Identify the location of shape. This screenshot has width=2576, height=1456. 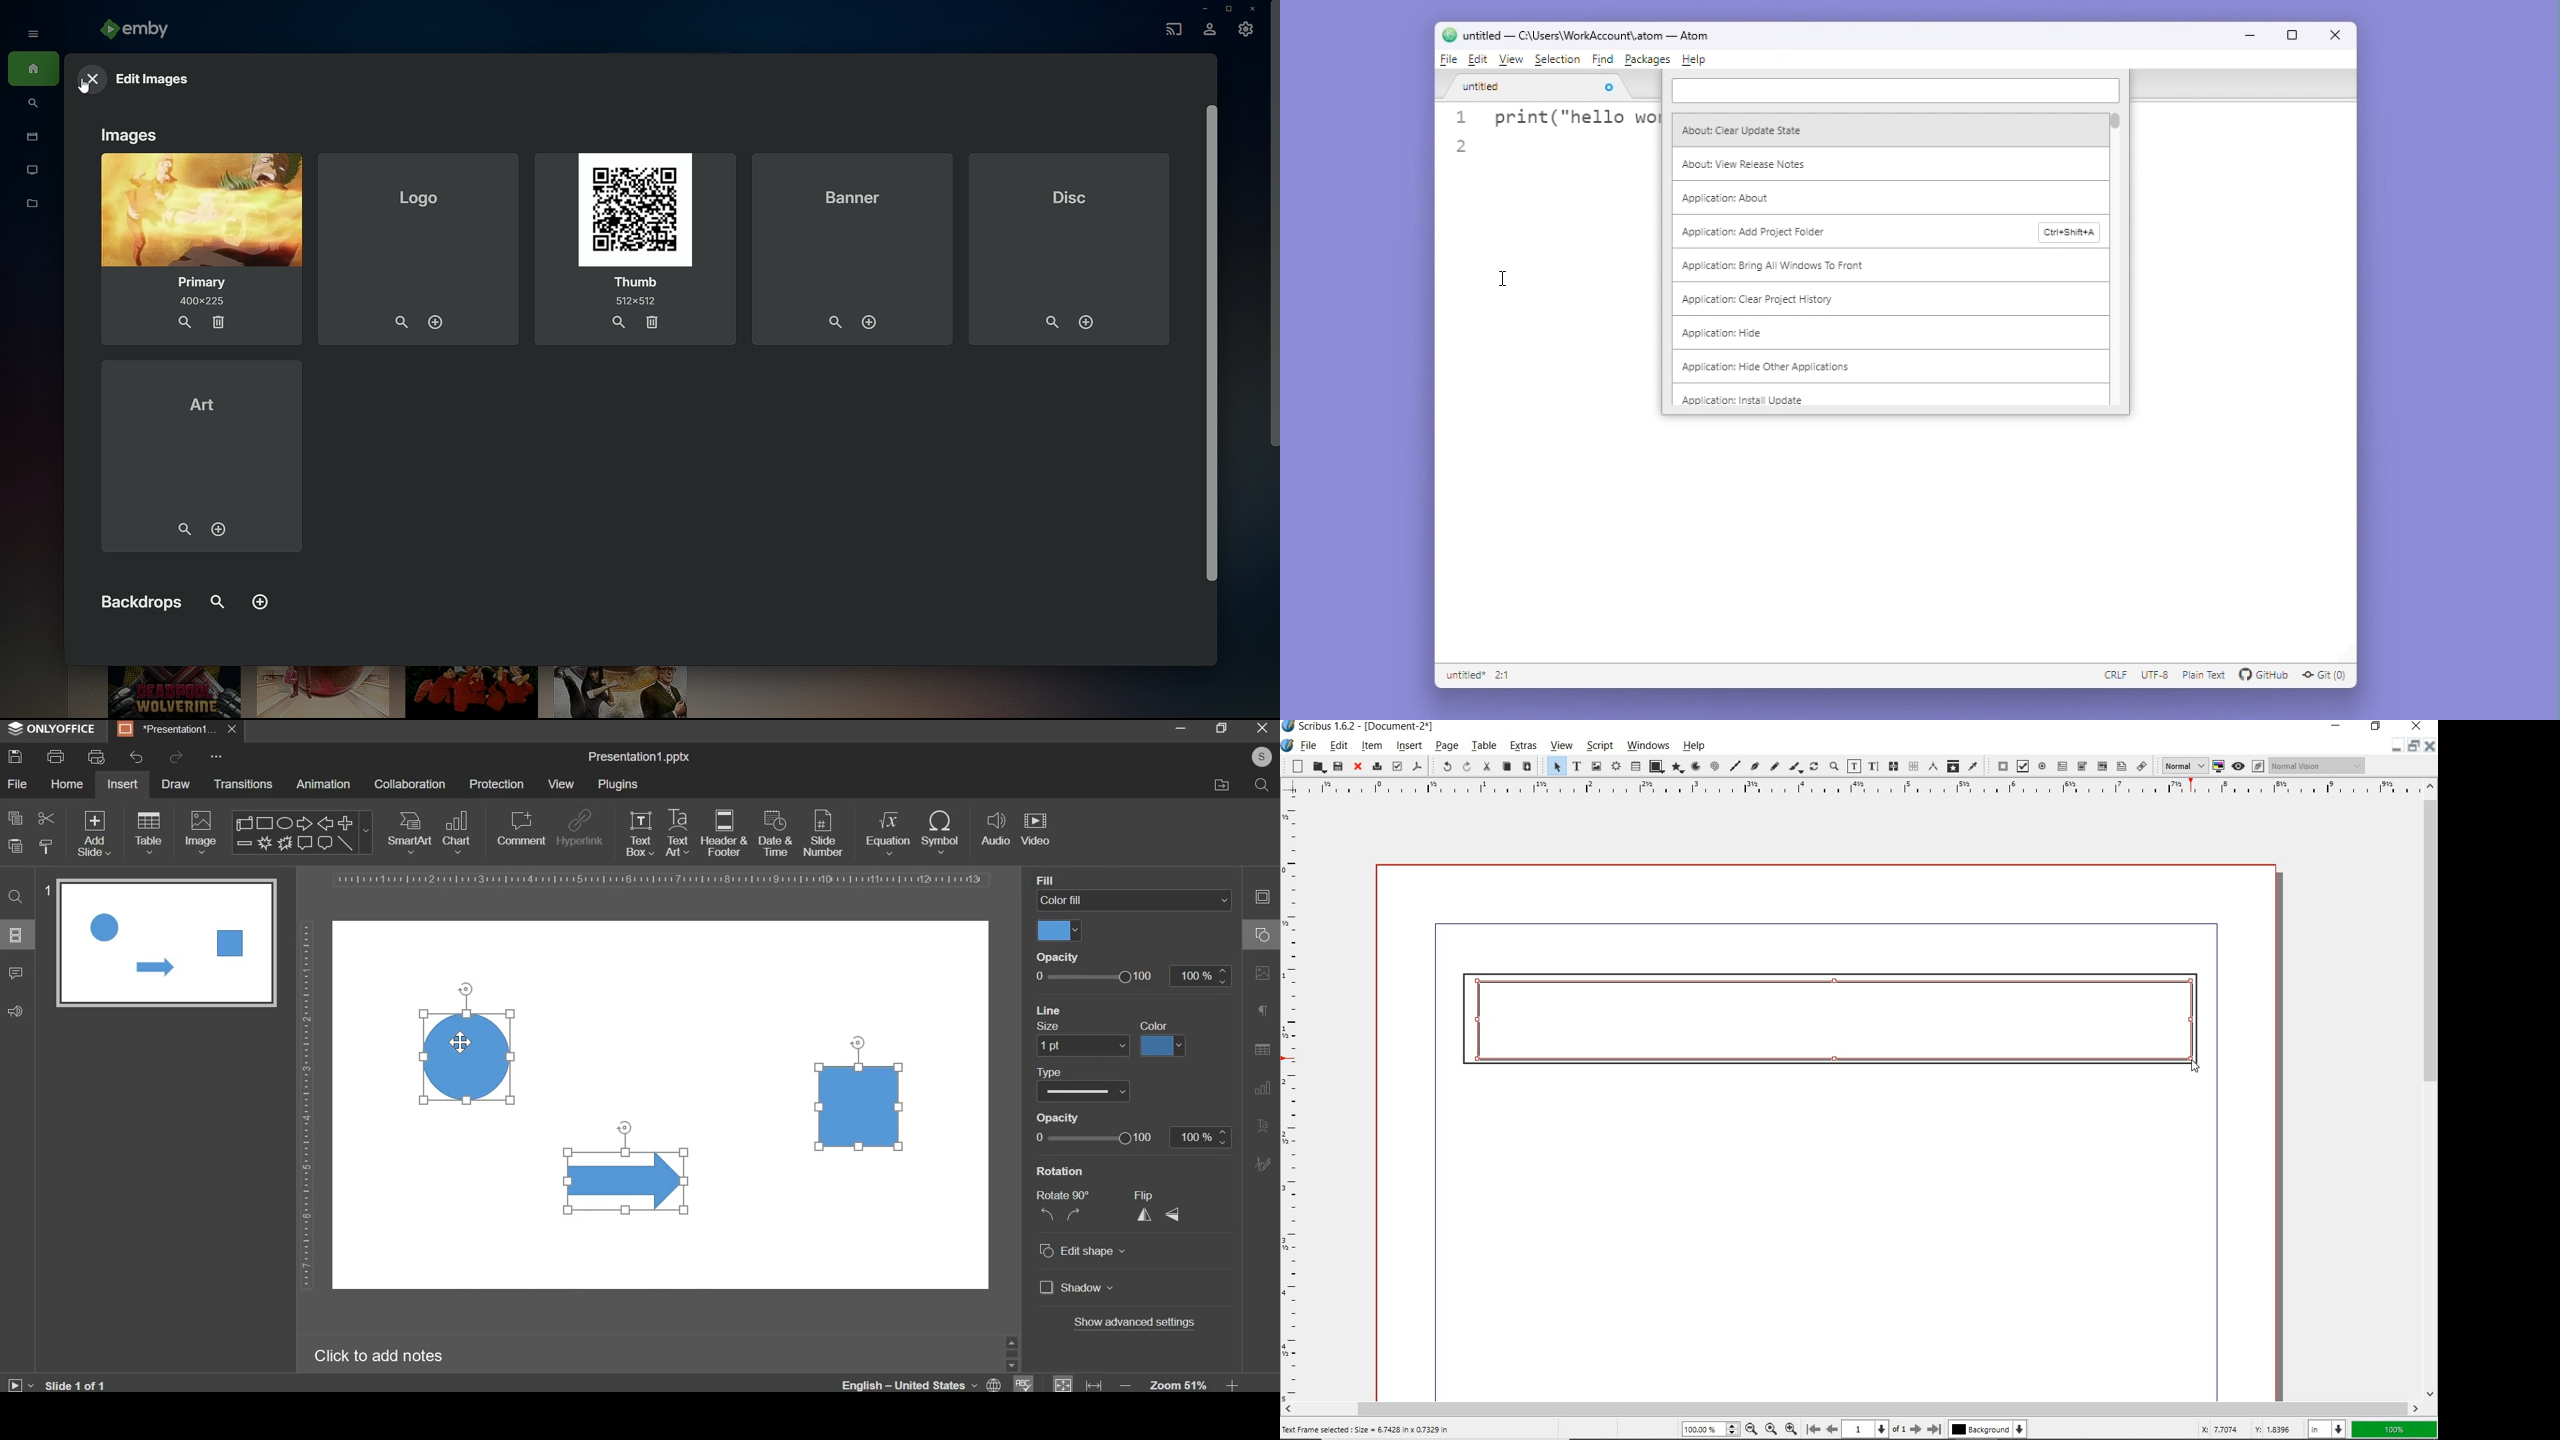
(1657, 767).